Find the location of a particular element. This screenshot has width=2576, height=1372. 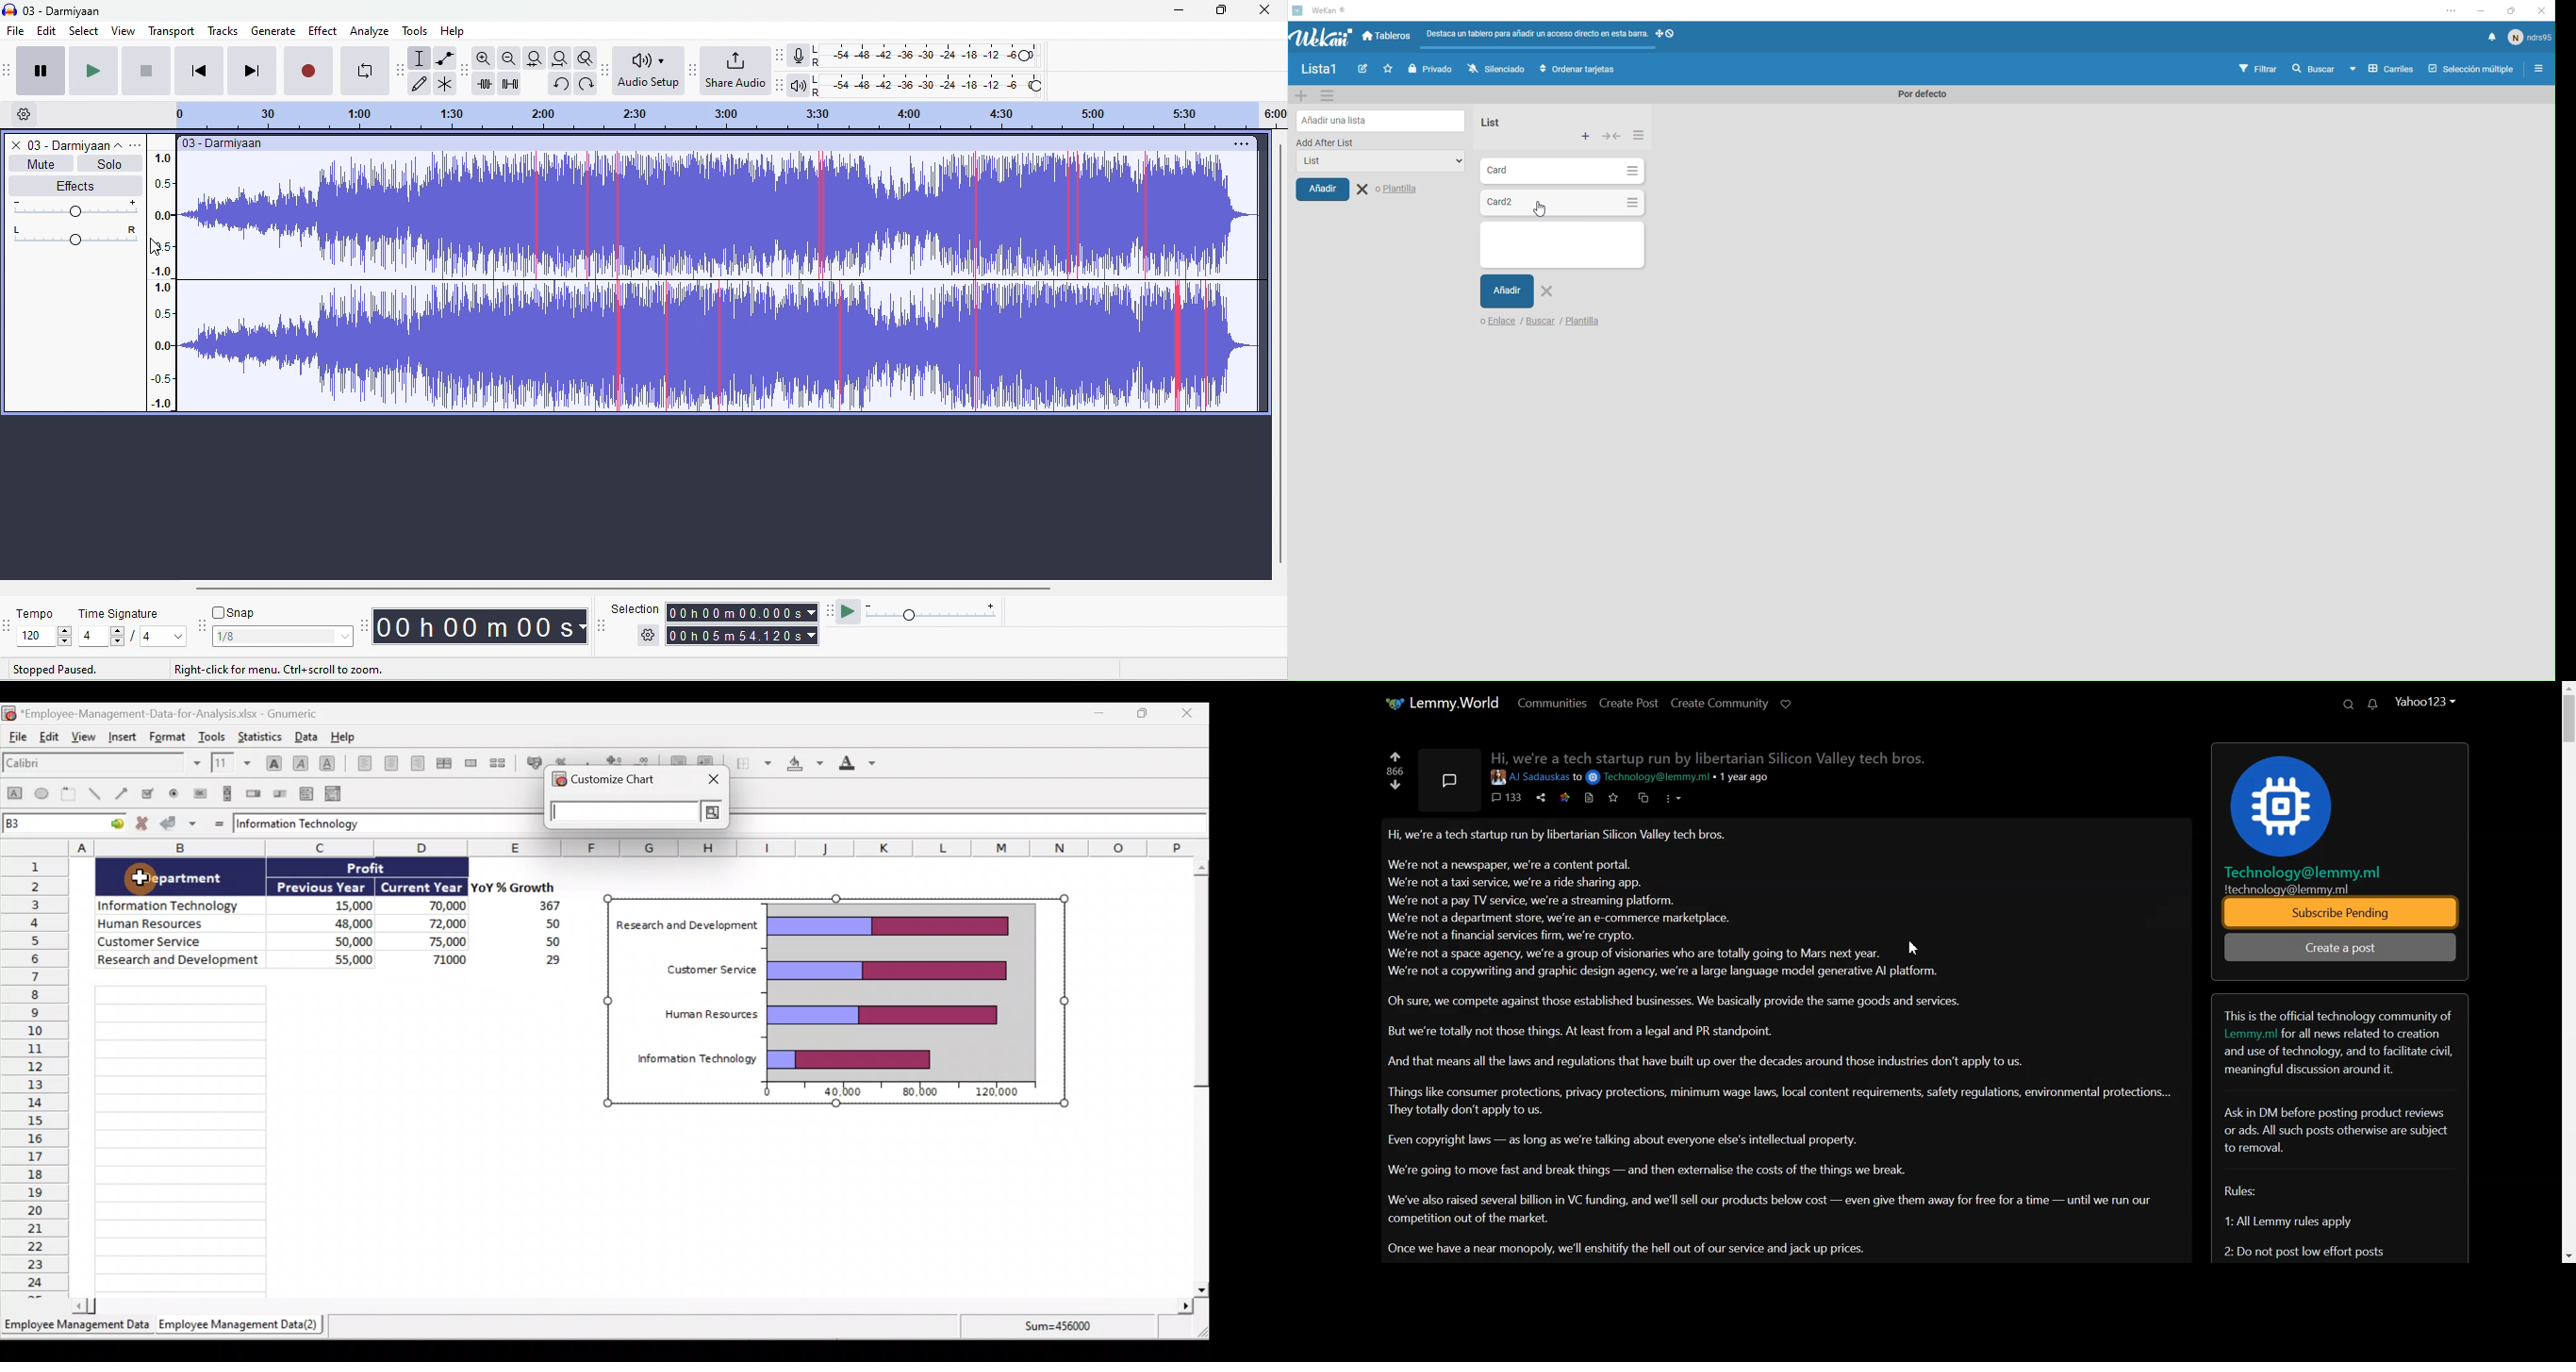

pan is located at coordinates (76, 235).